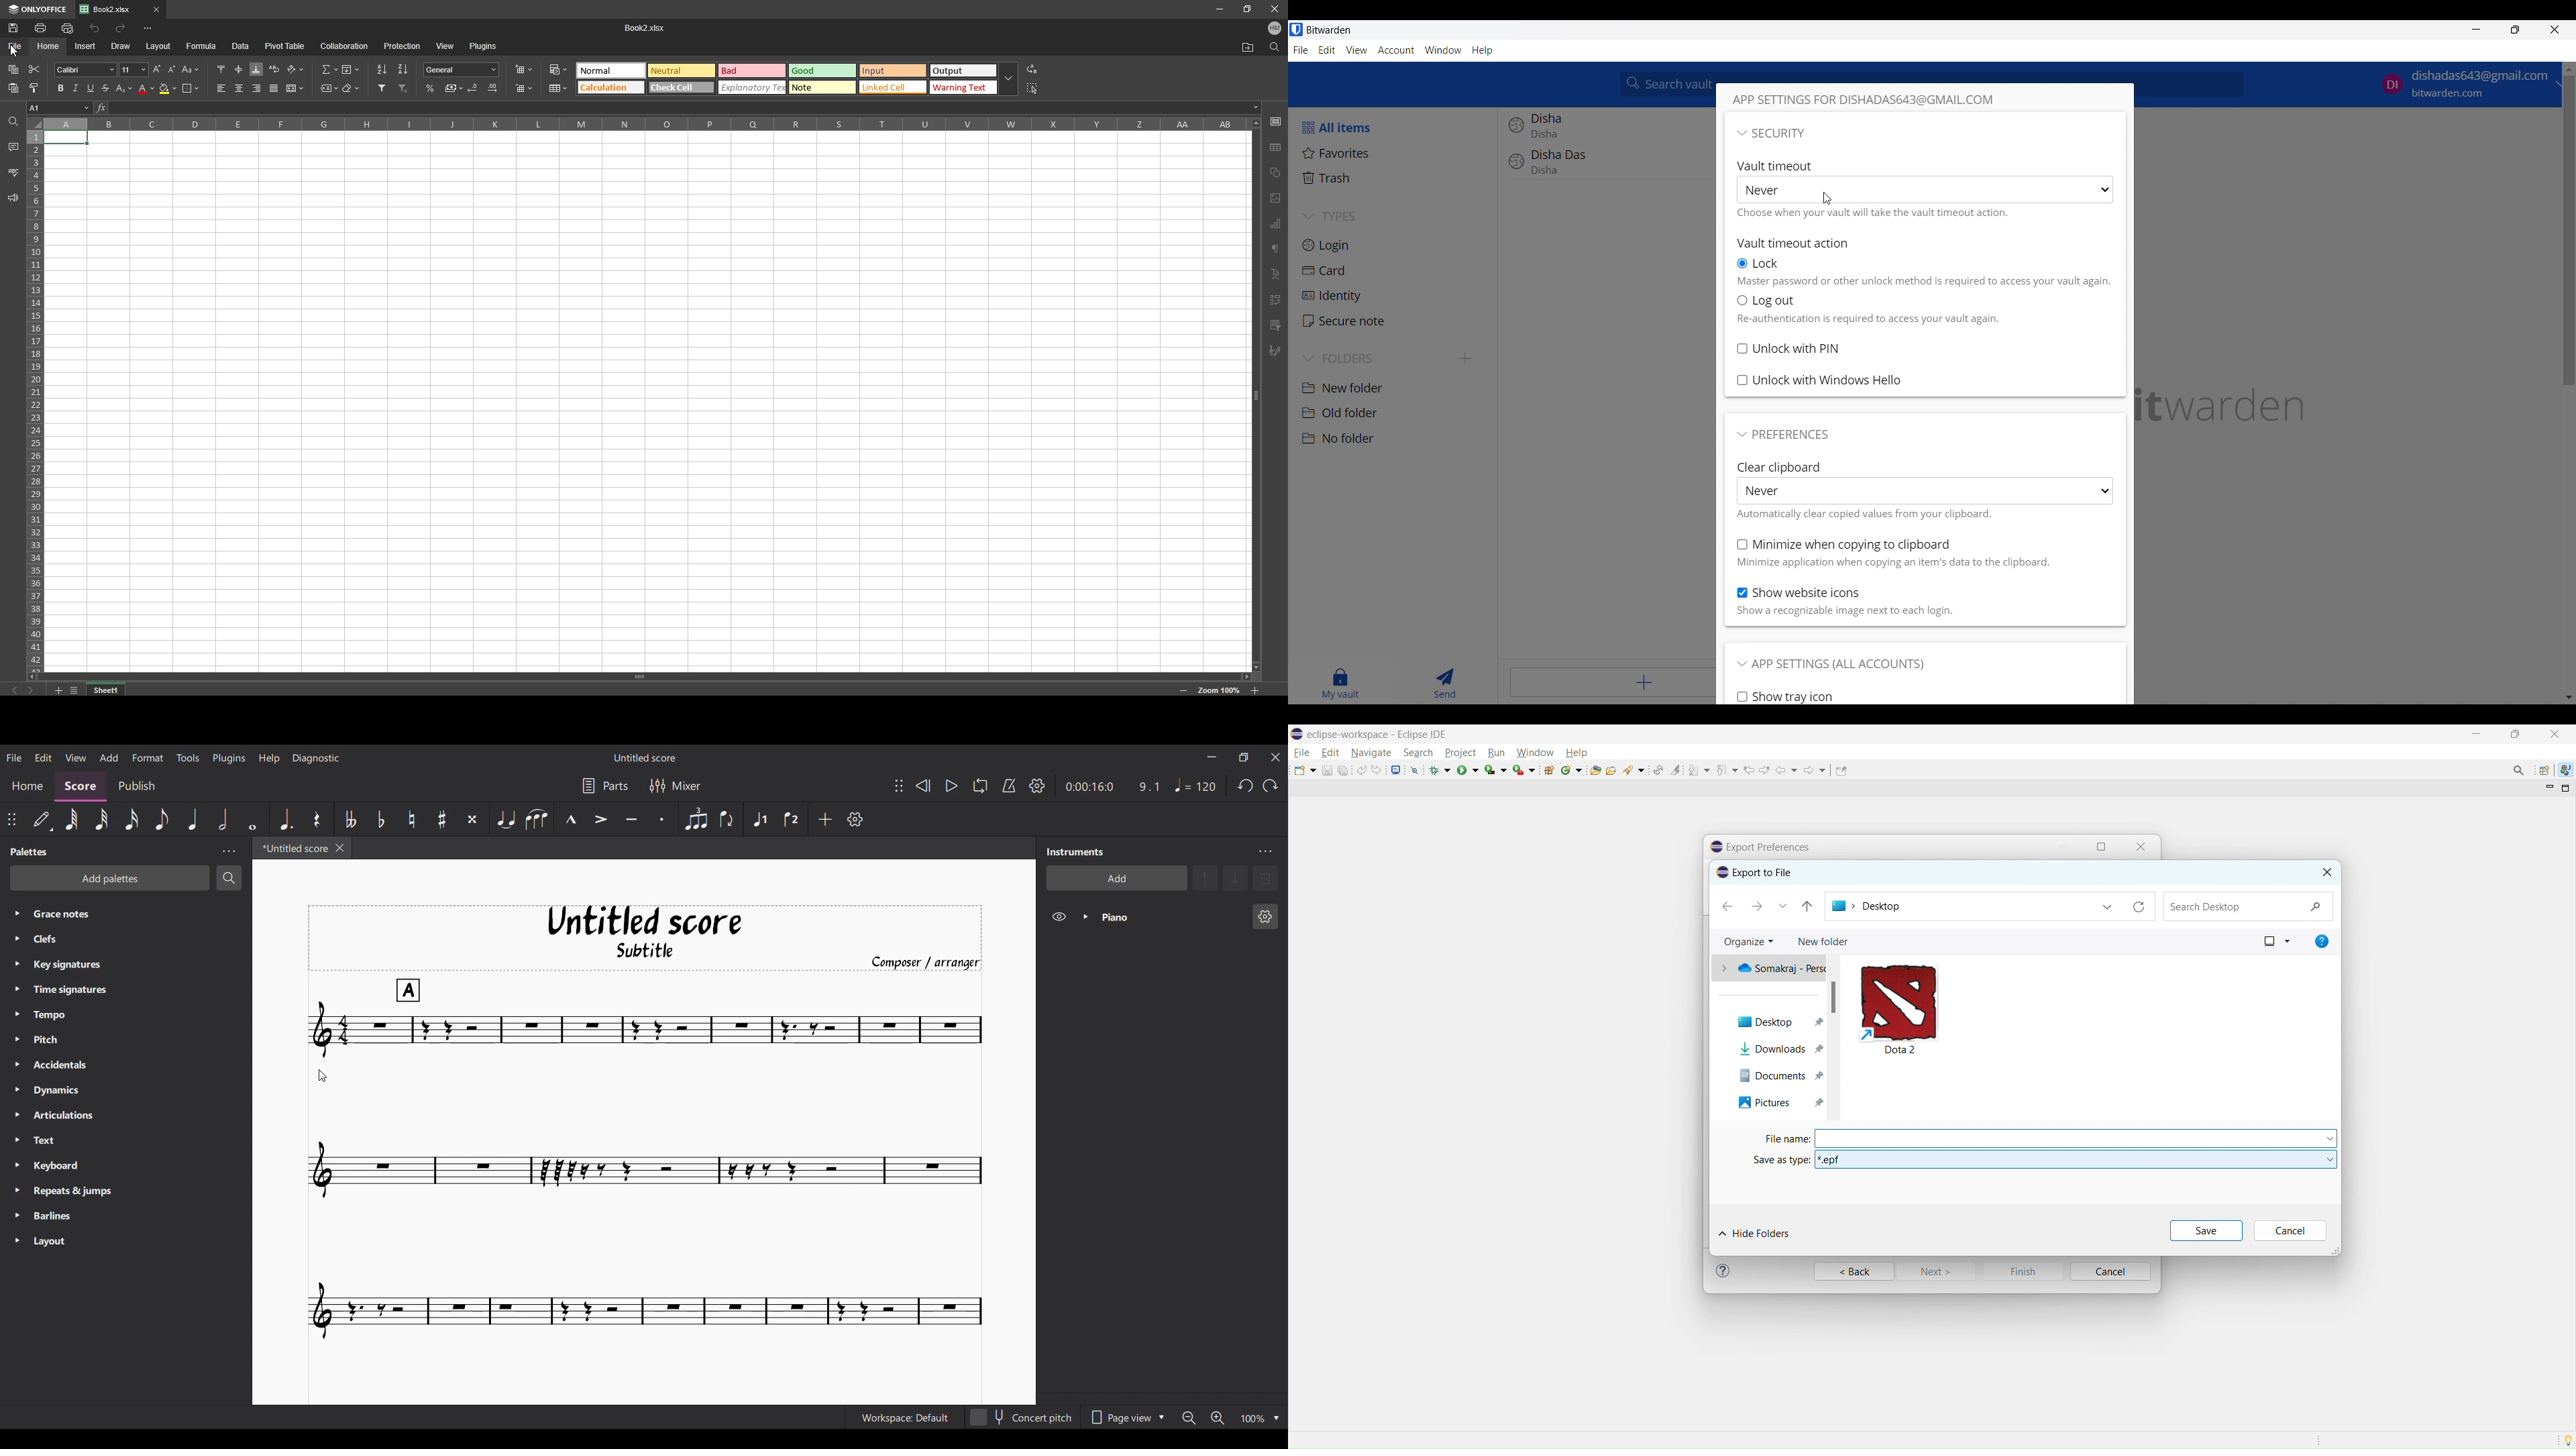  Describe the element at coordinates (1397, 439) in the screenshot. I see `No folder` at that location.